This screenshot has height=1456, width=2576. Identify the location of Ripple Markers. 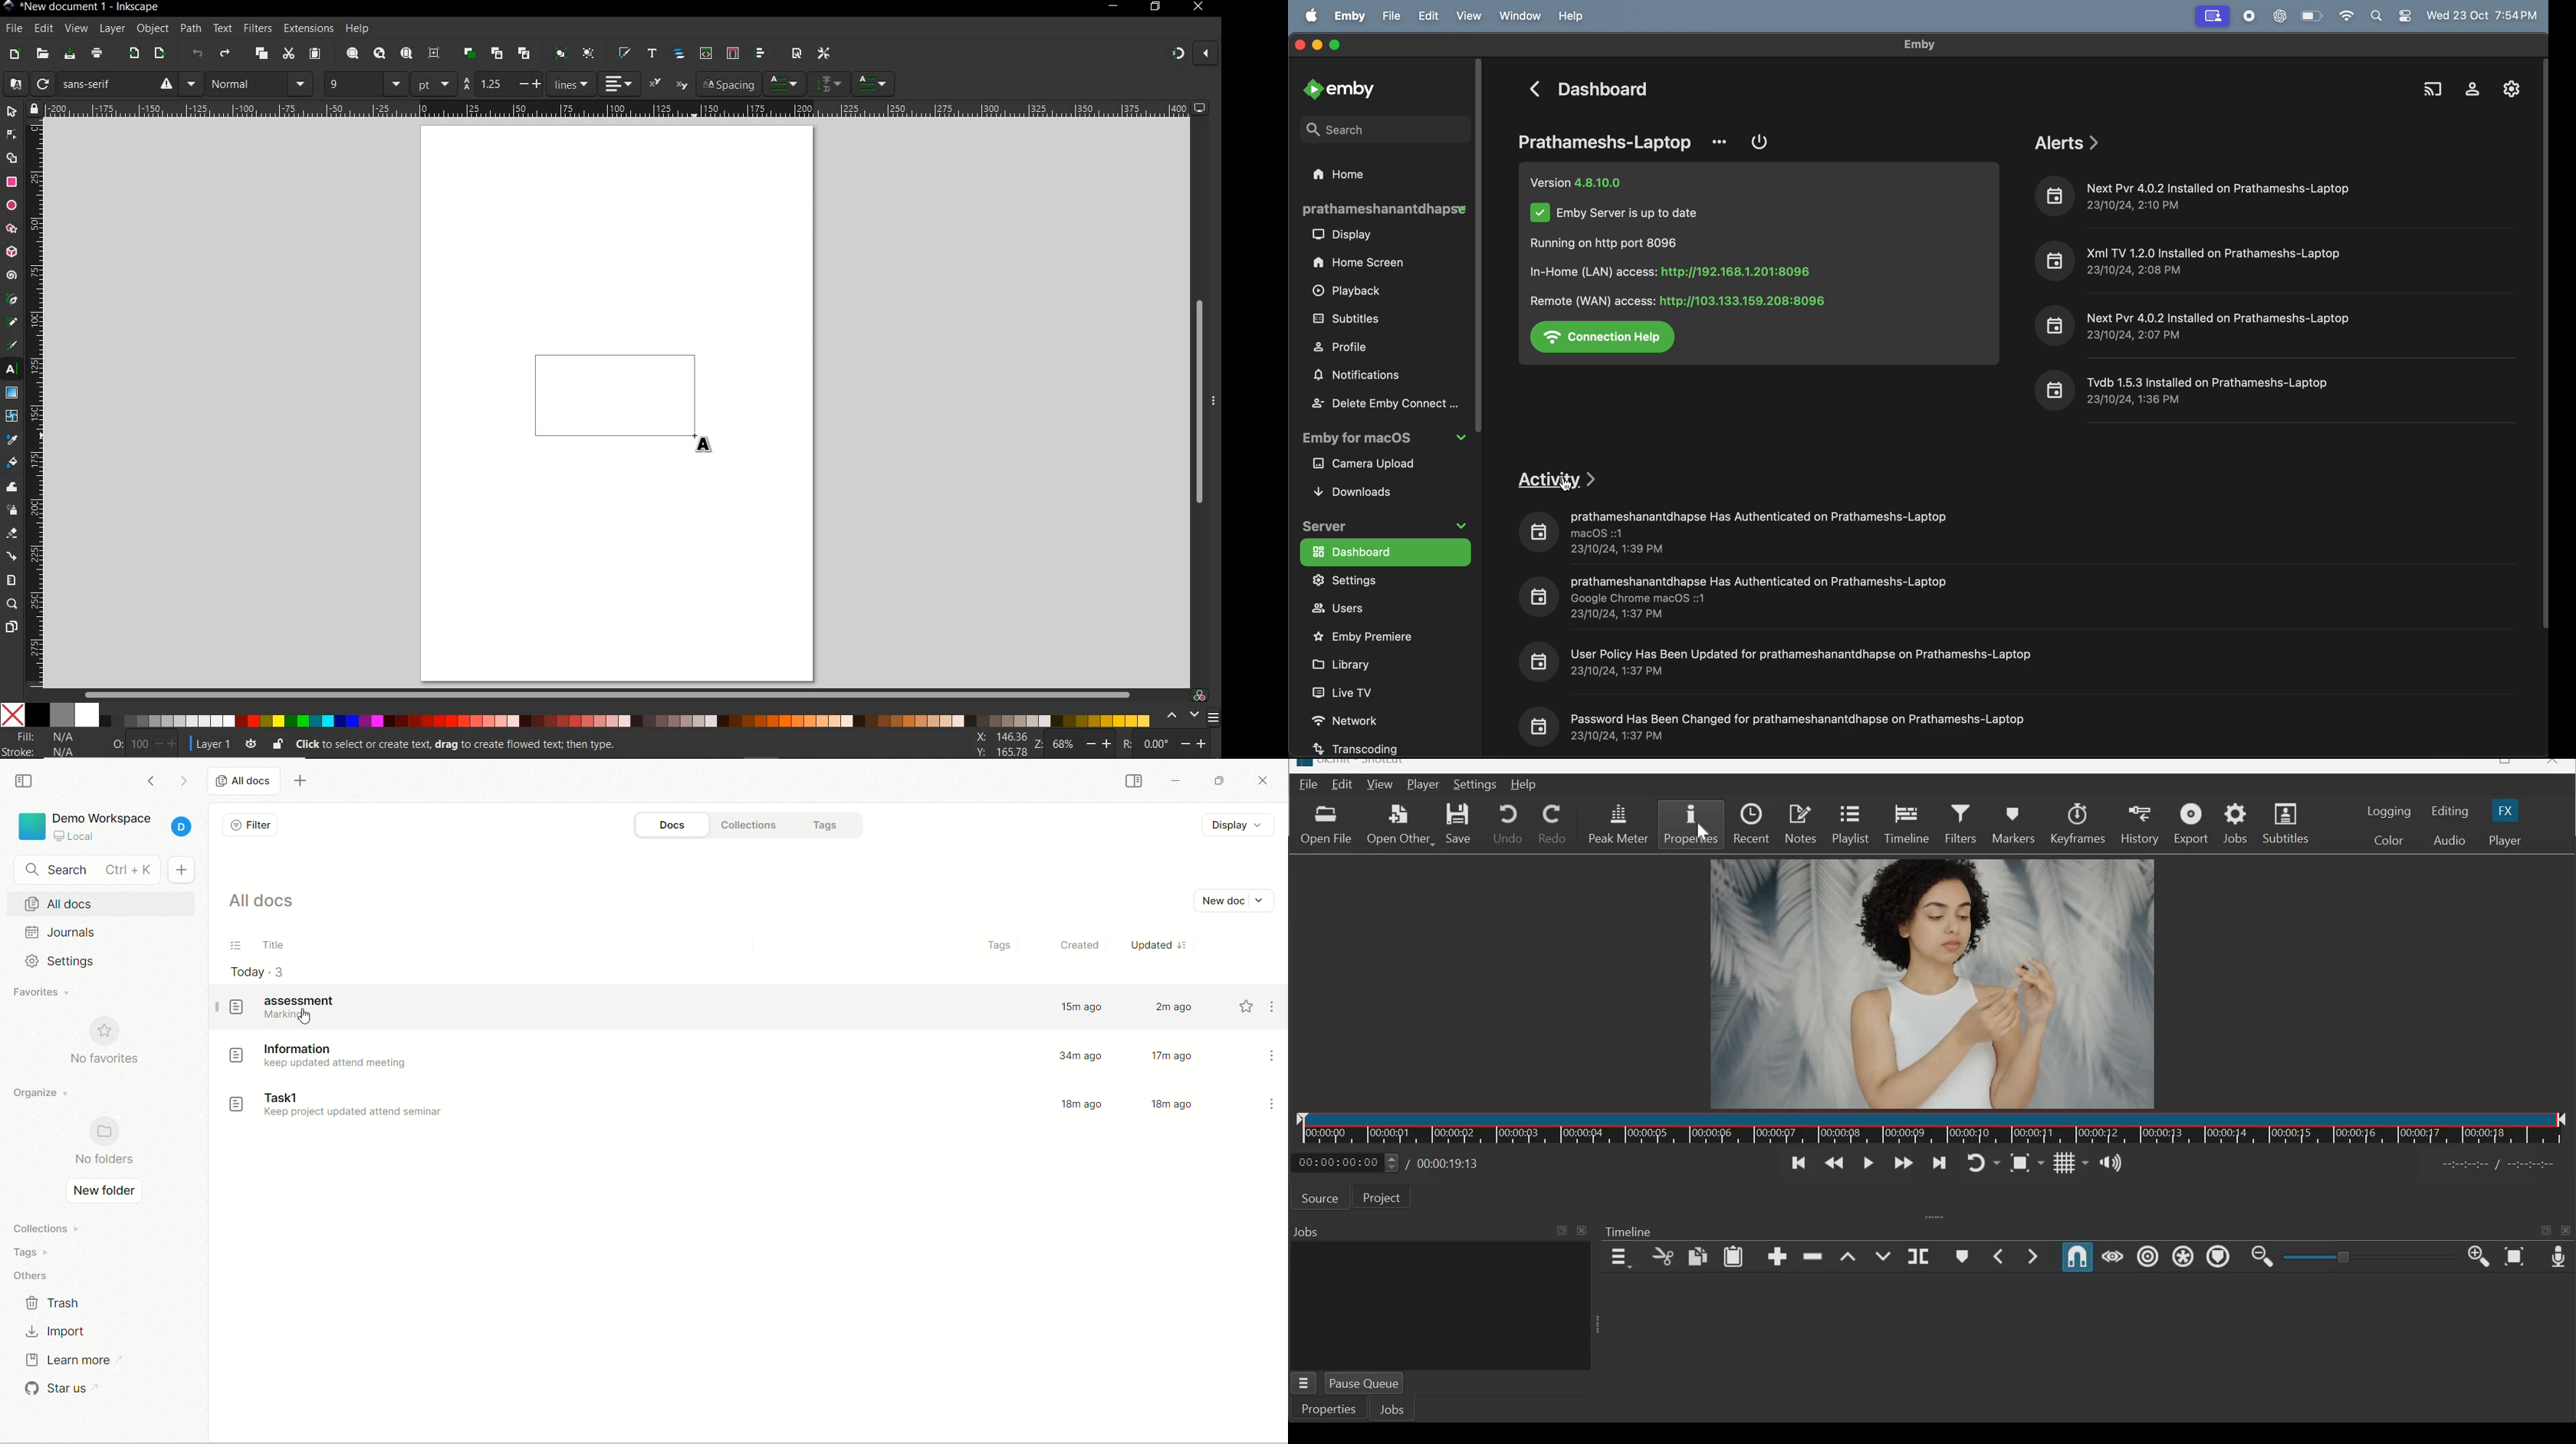
(2217, 1256).